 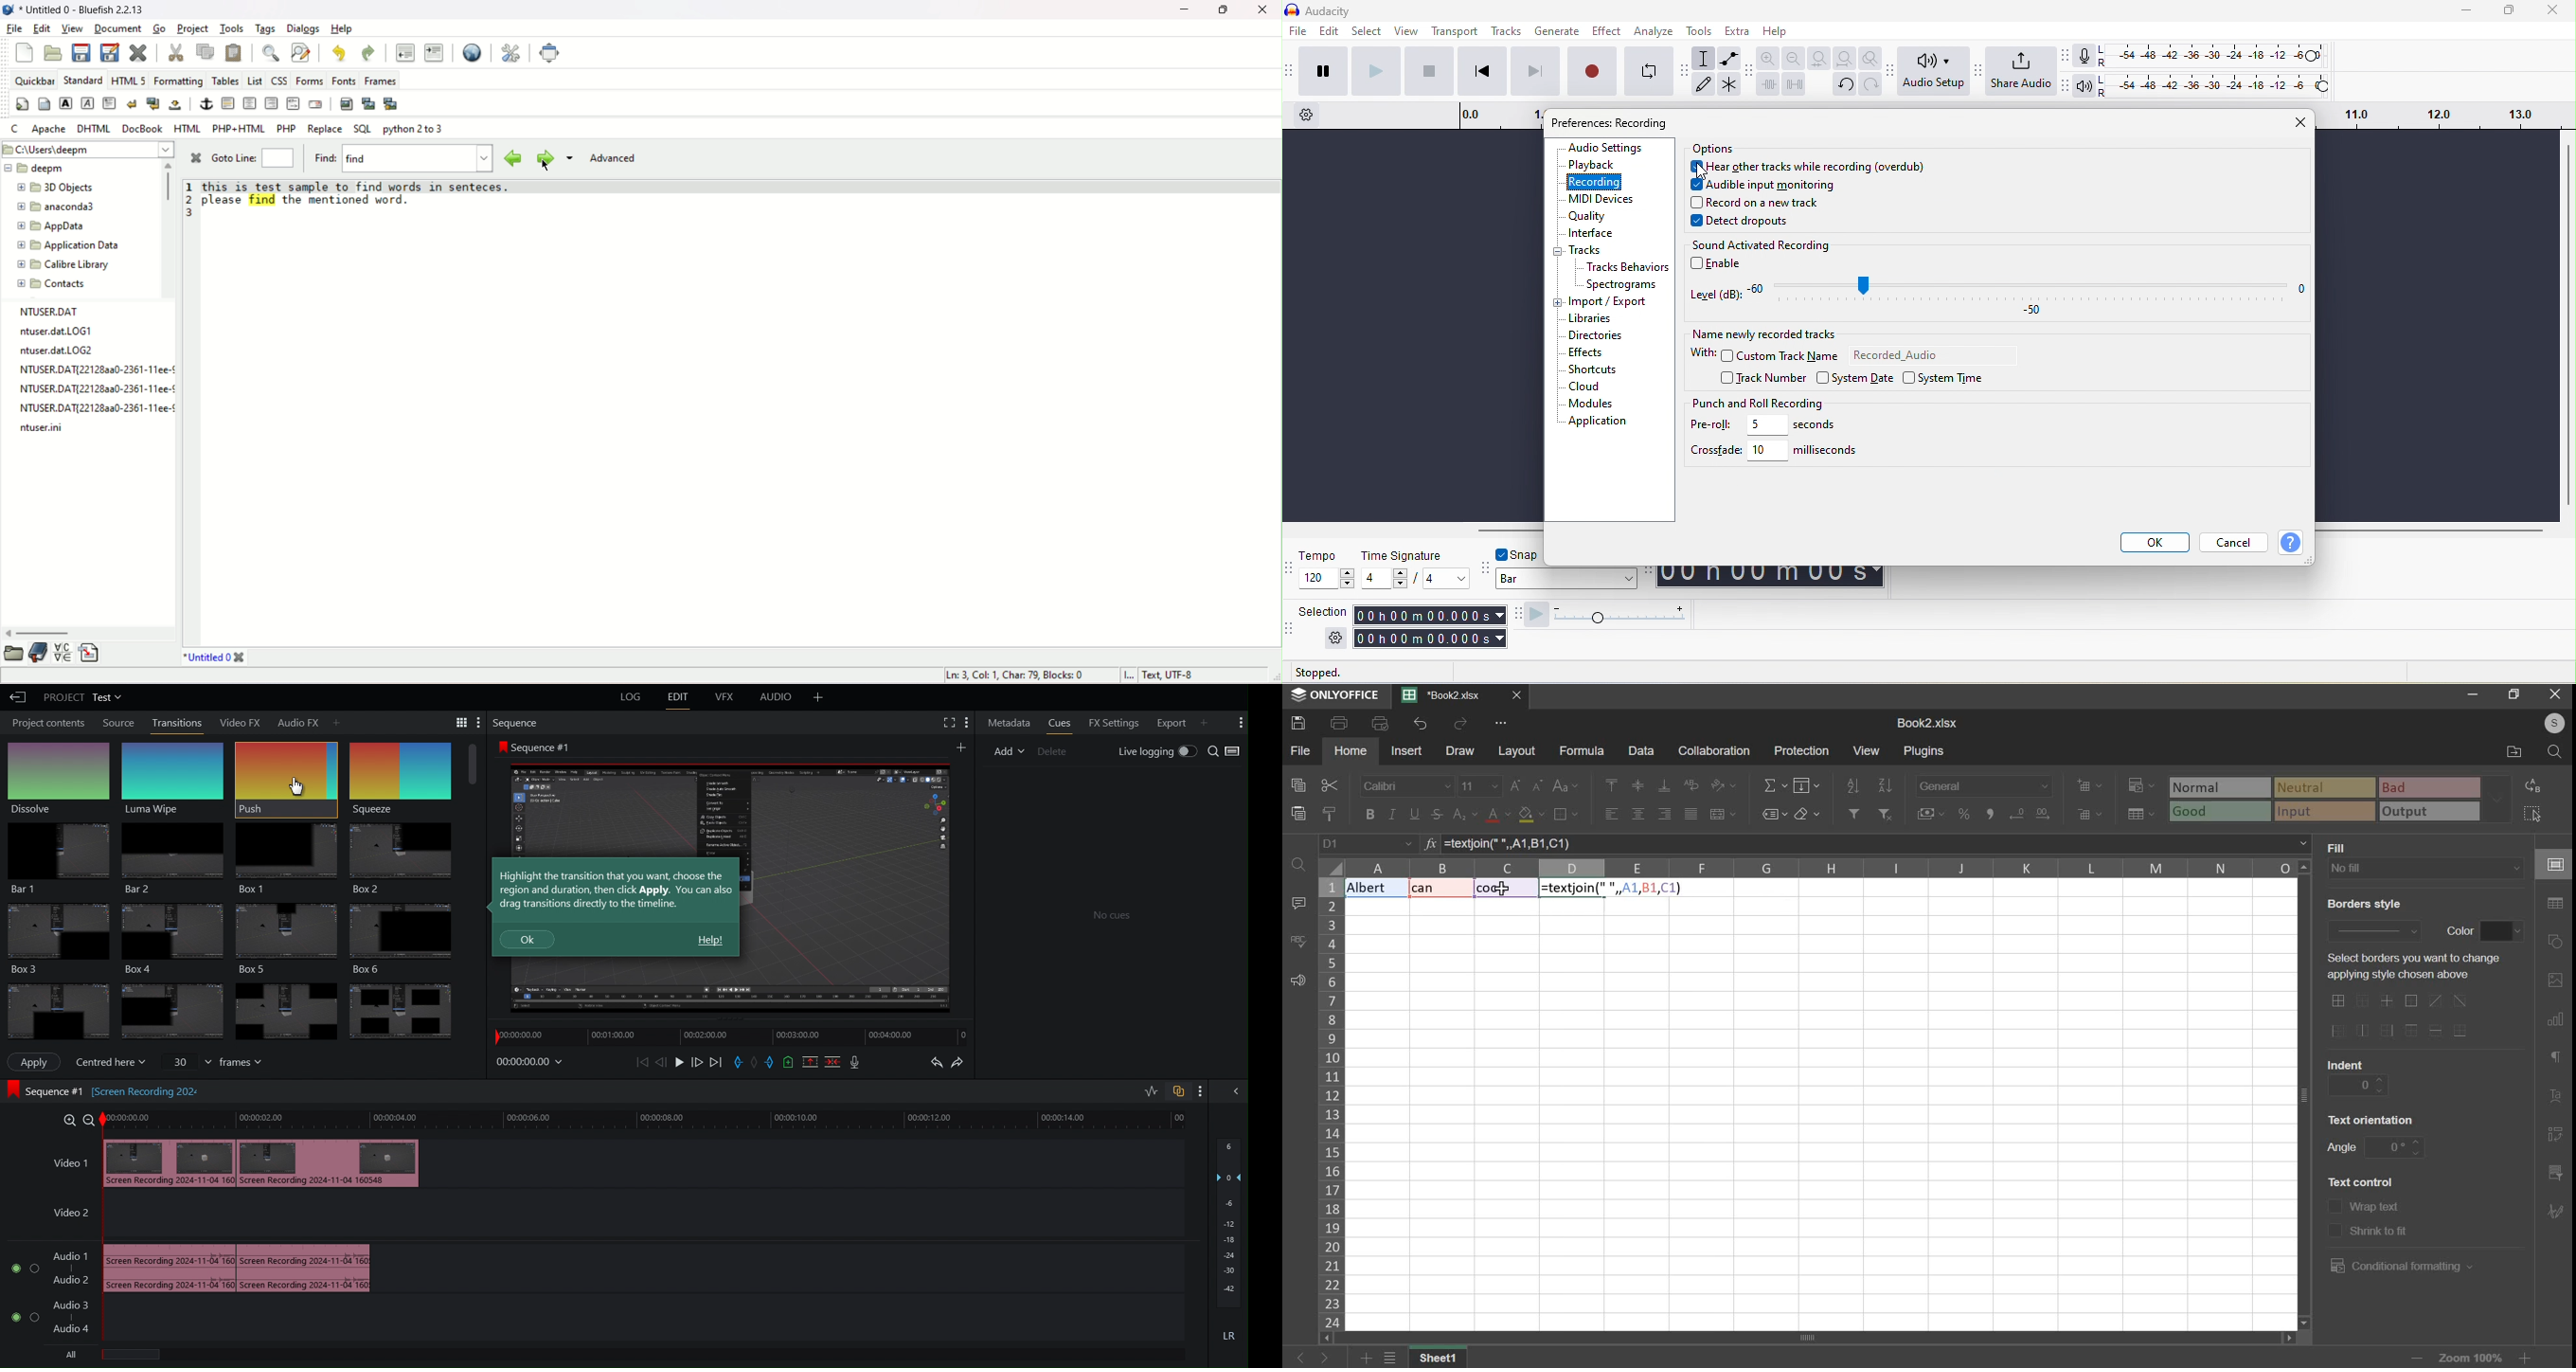 What do you see at coordinates (2381, 1233) in the screenshot?
I see `text` at bounding box center [2381, 1233].